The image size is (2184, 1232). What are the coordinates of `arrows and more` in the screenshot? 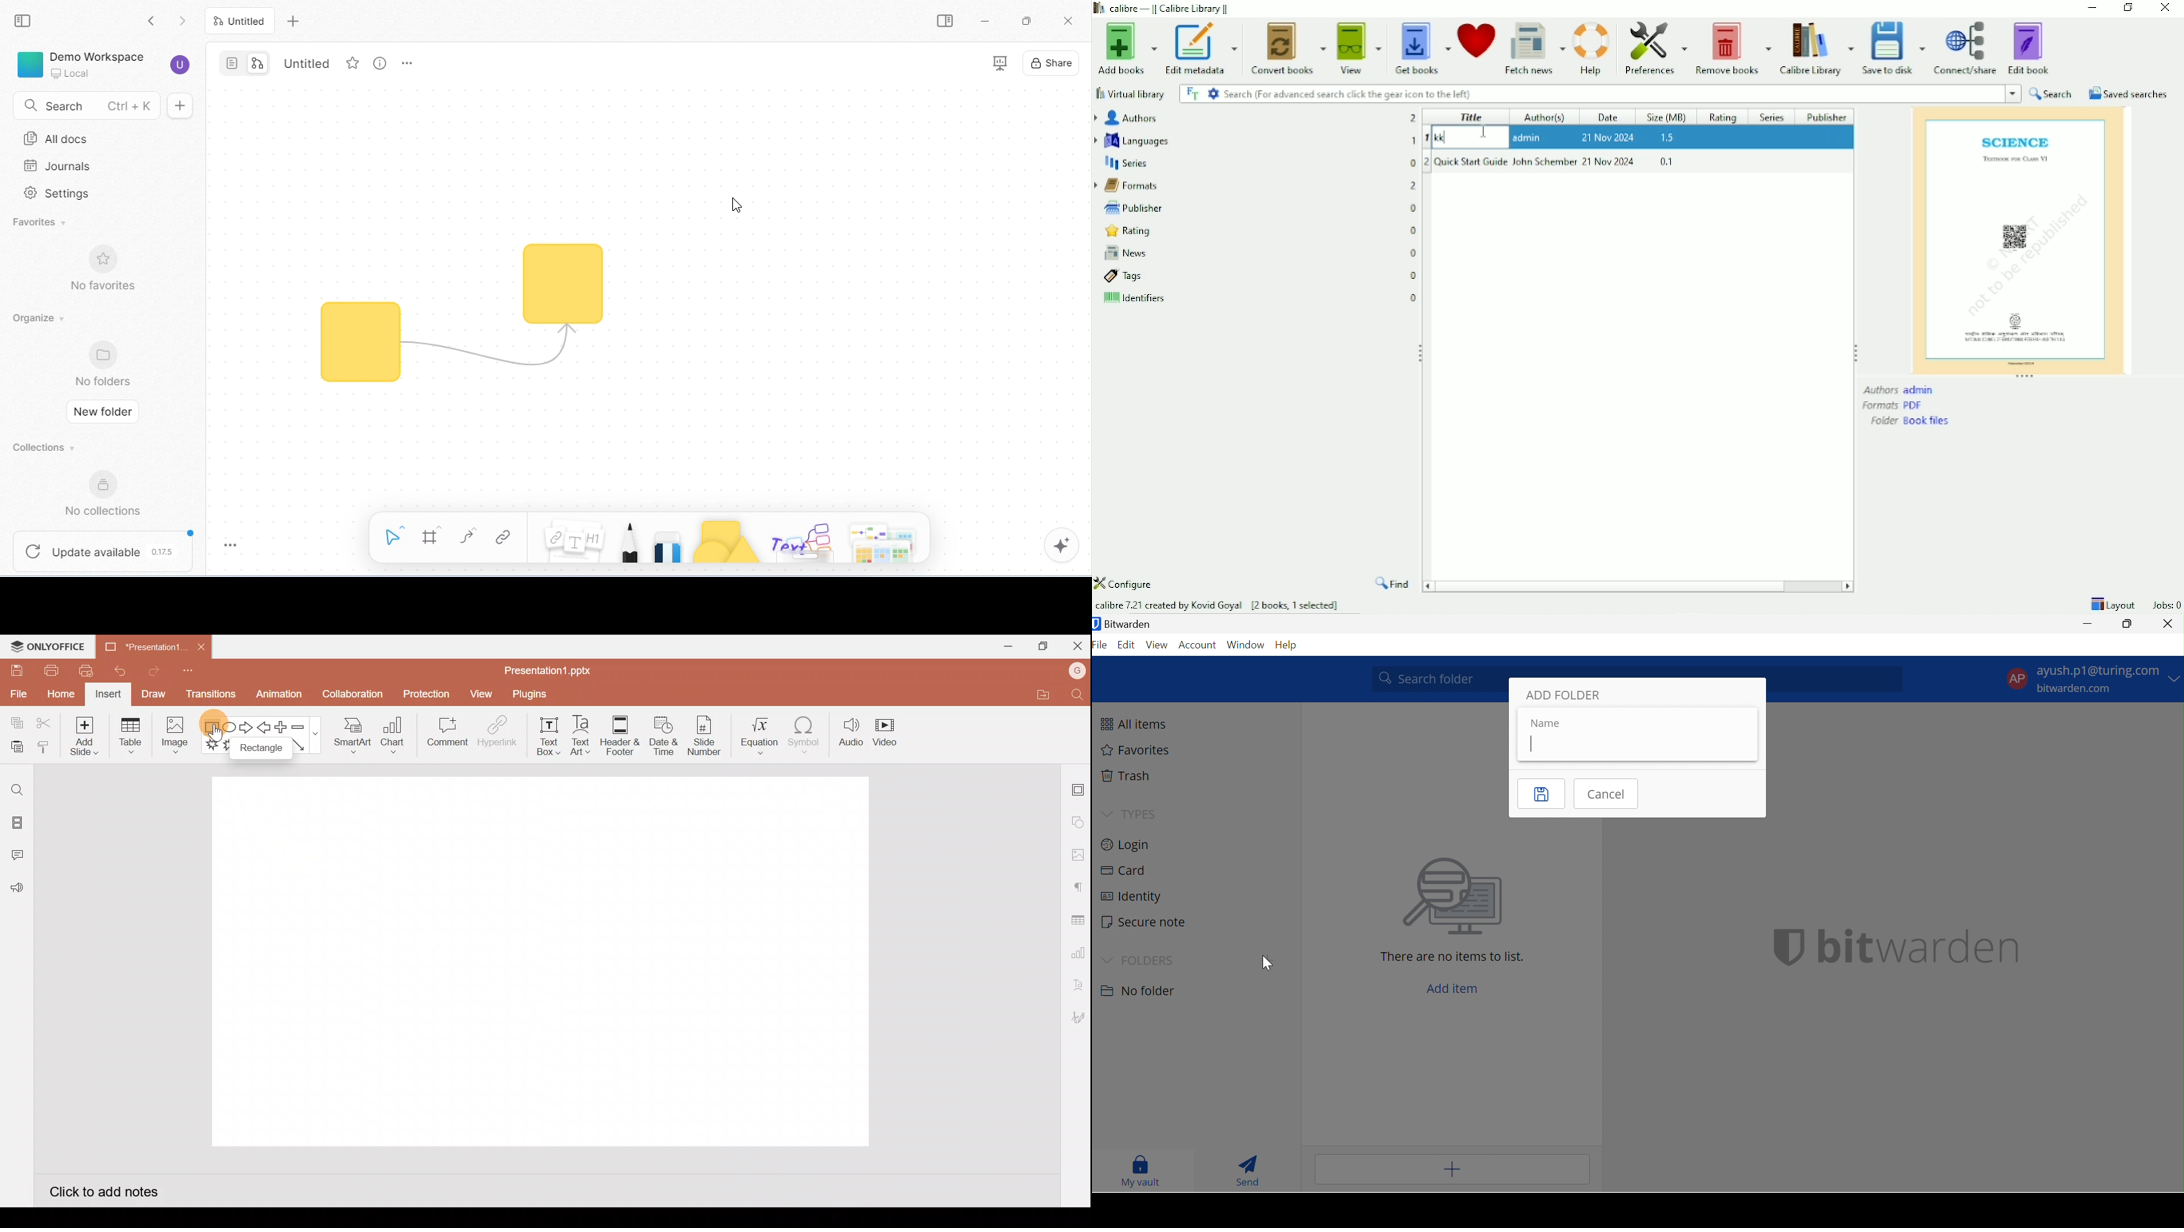 It's located at (883, 541).